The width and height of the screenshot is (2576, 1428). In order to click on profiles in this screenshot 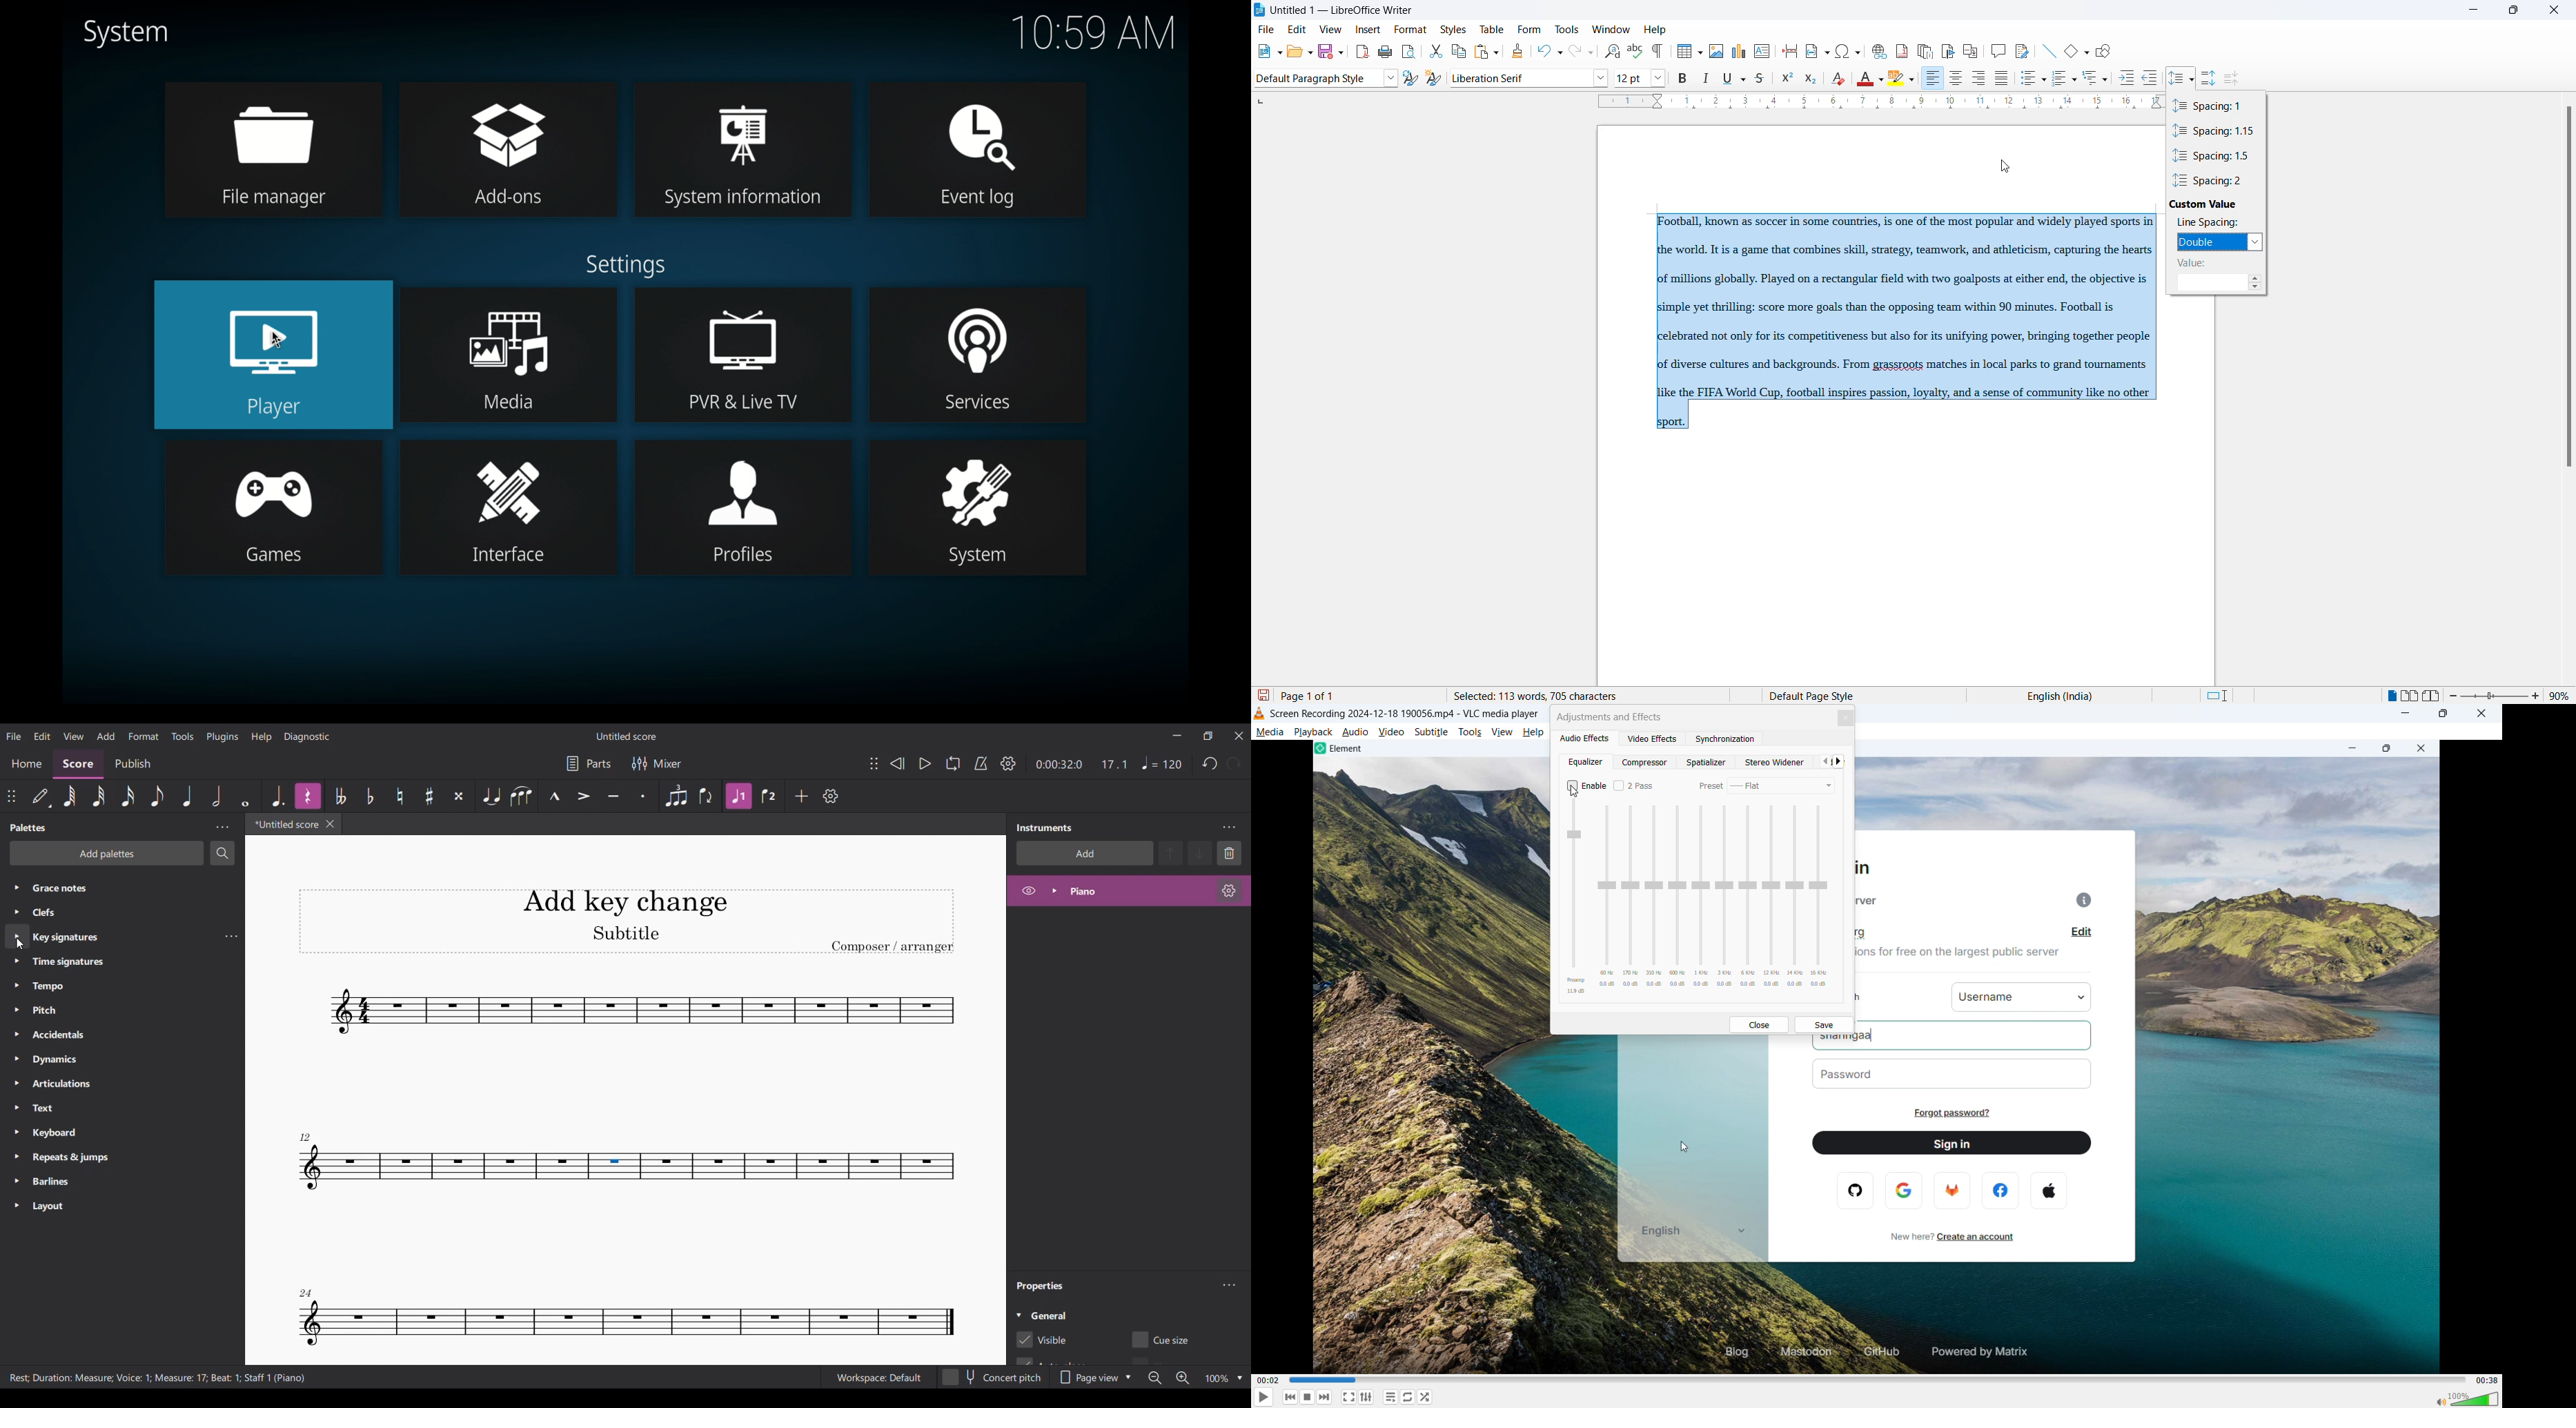, I will do `click(746, 508)`.